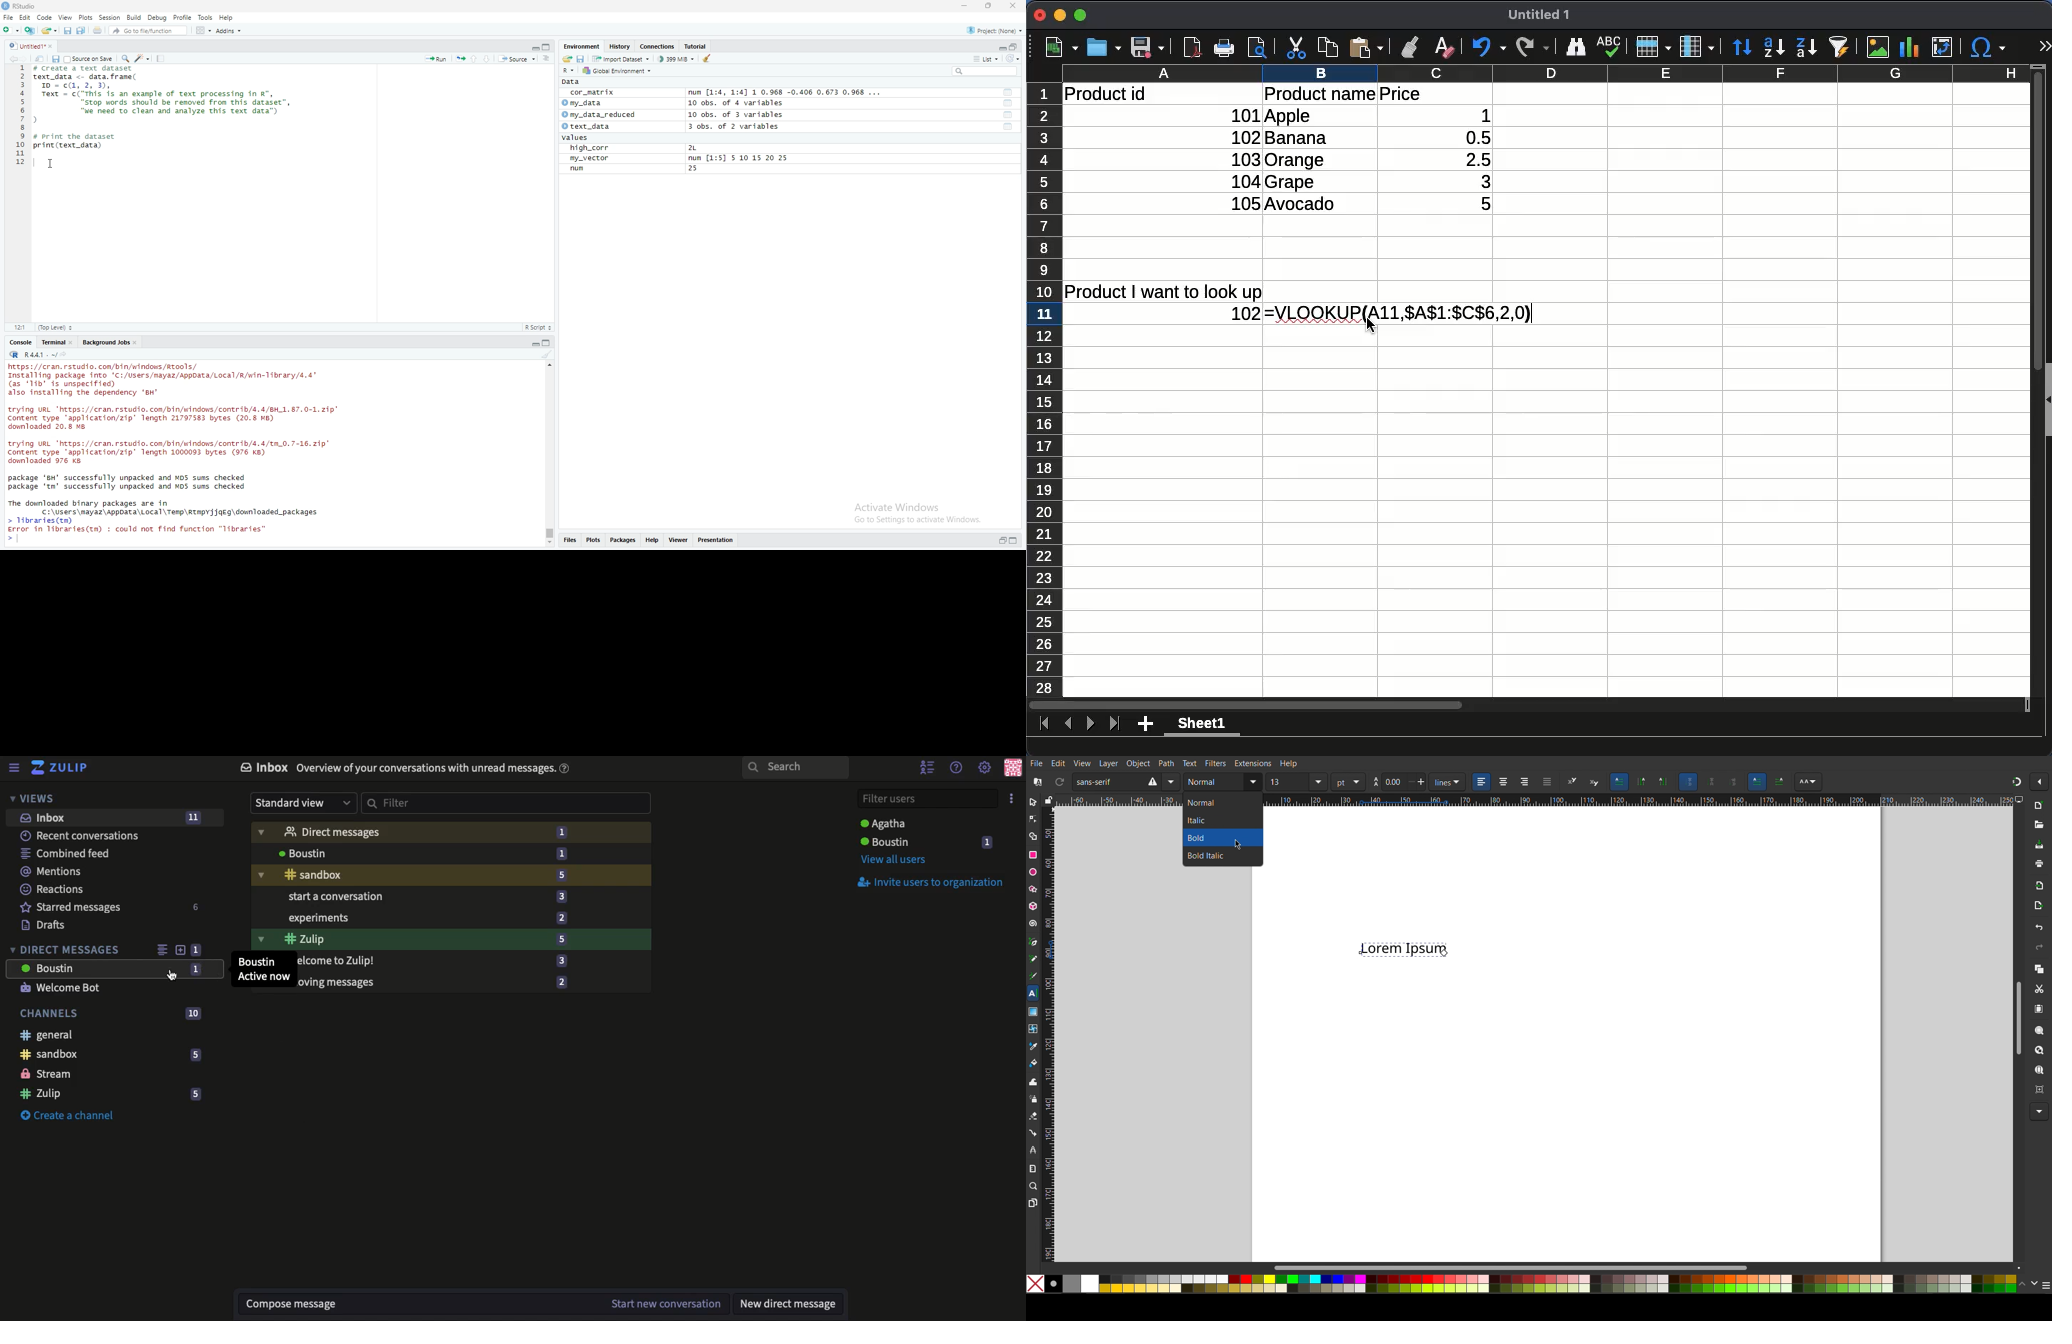  I want to click on project(None), so click(995, 30).